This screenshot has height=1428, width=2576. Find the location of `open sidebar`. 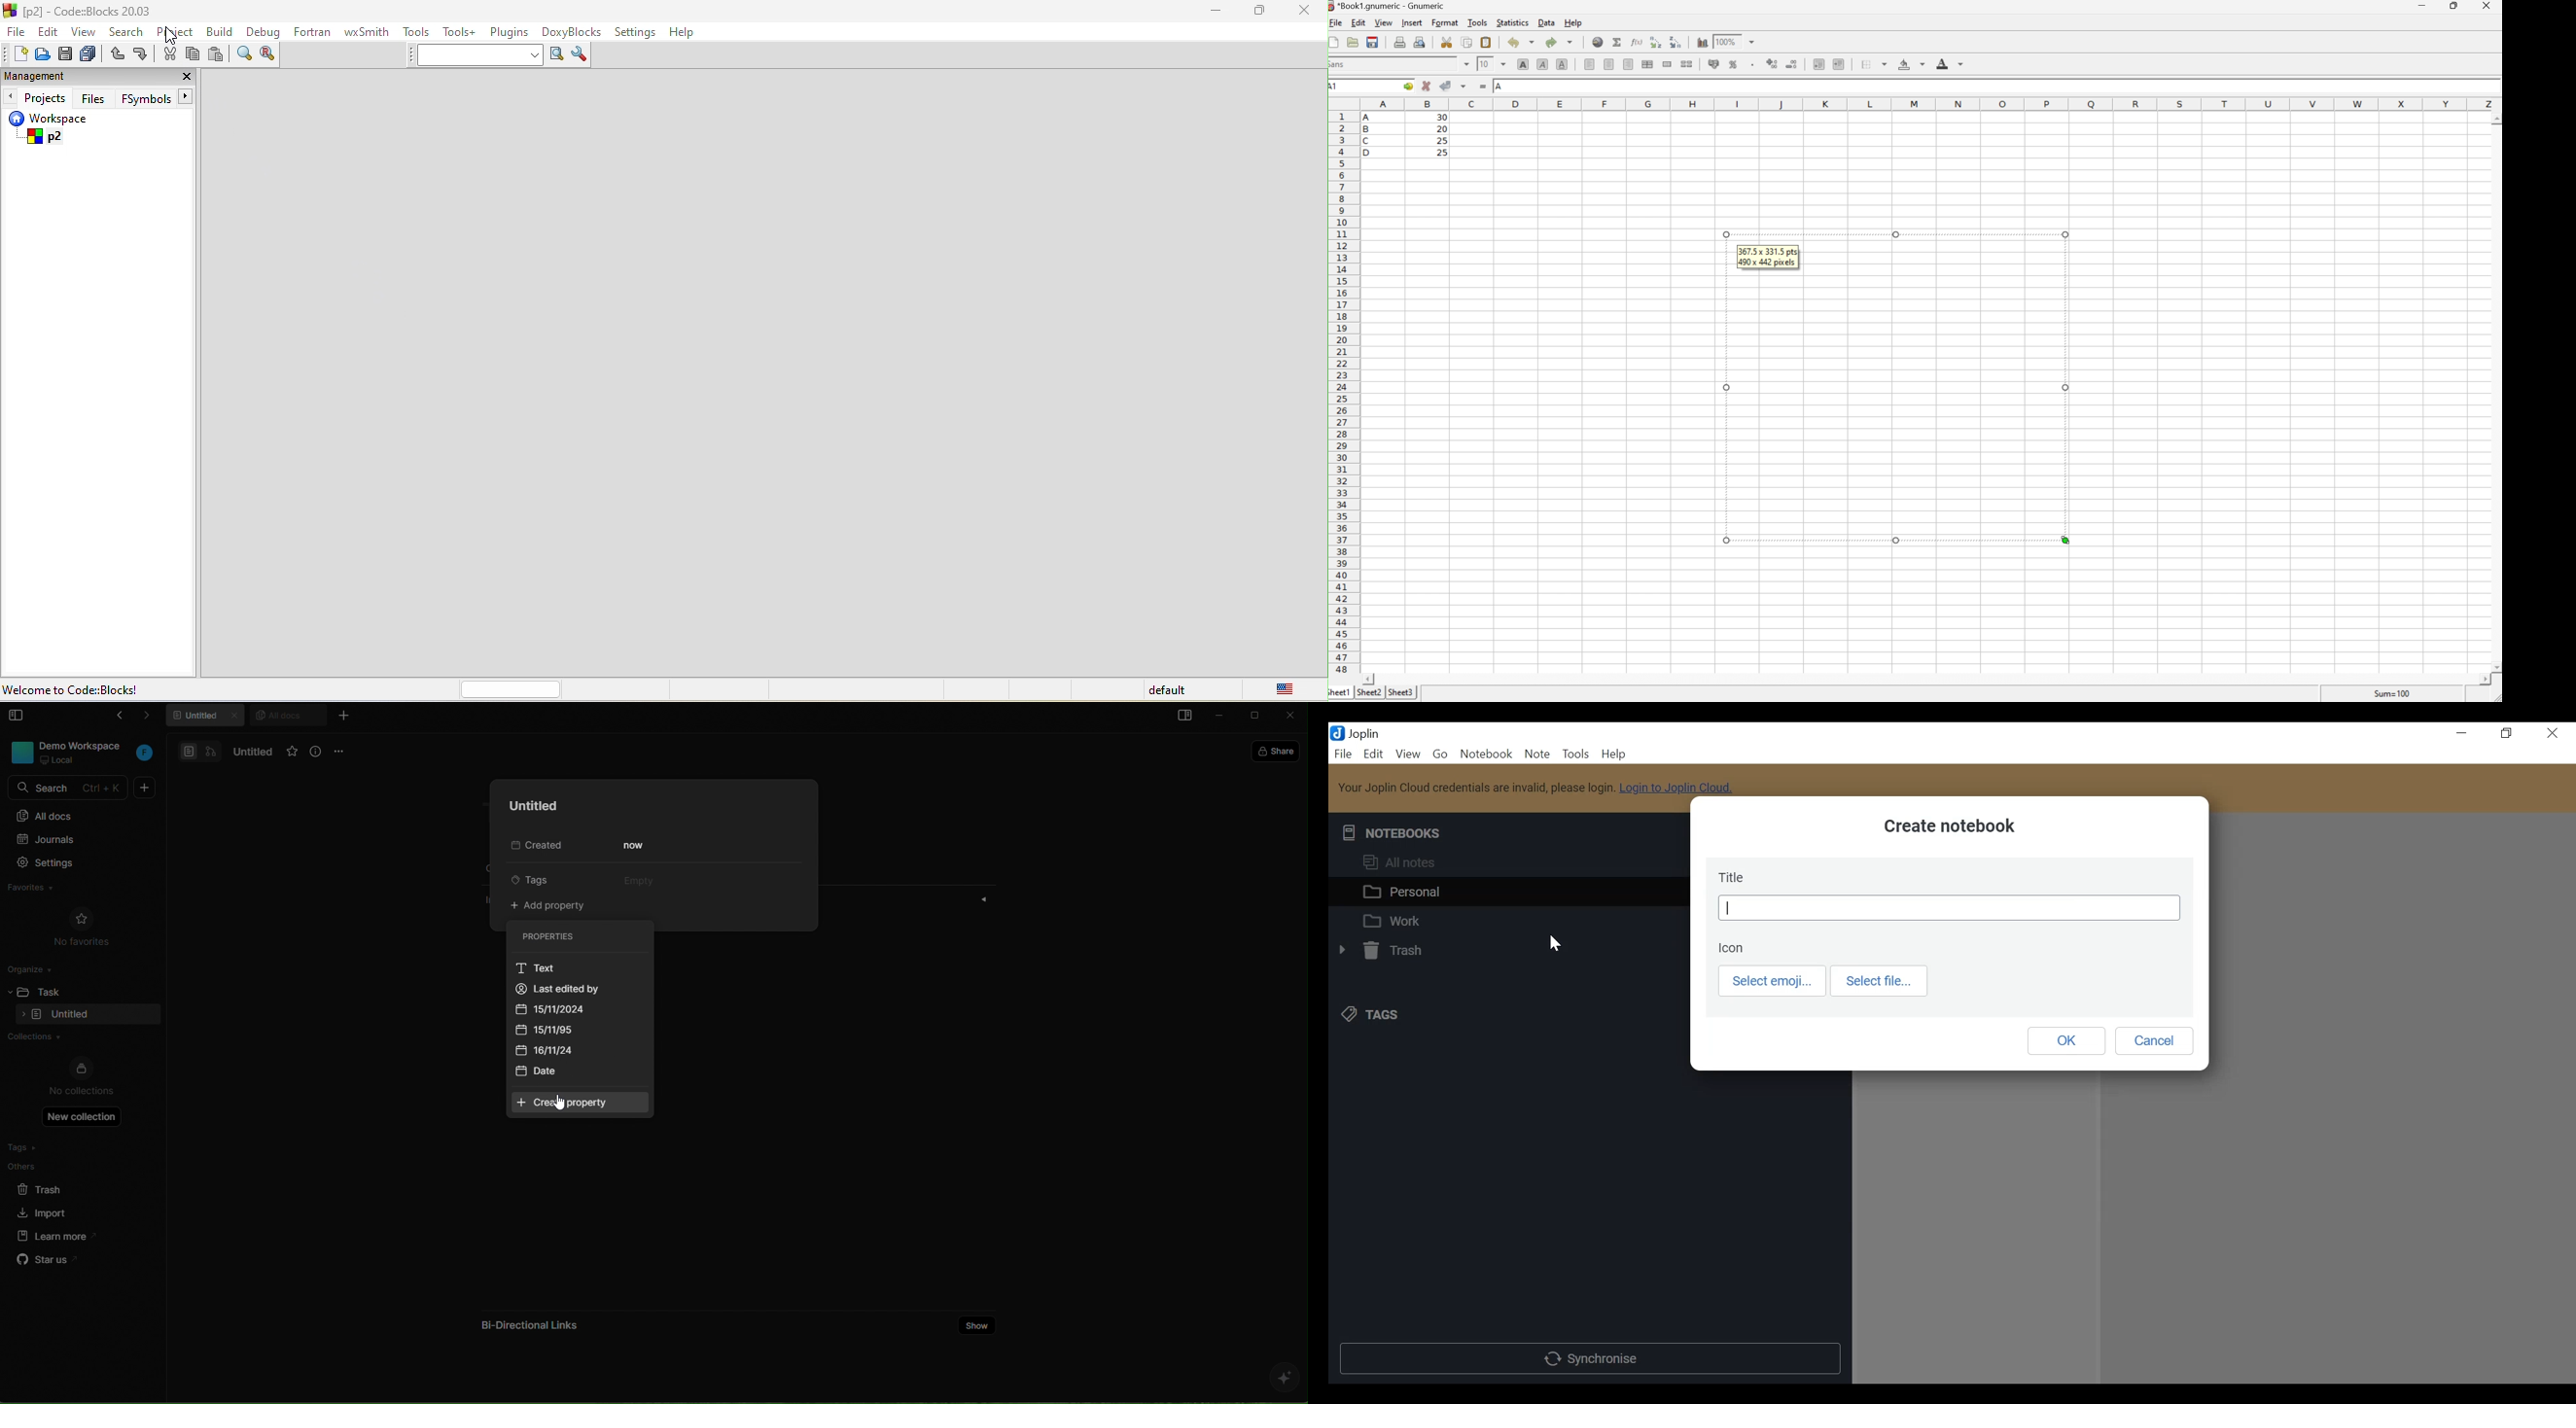

open sidebar is located at coordinates (1182, 717).